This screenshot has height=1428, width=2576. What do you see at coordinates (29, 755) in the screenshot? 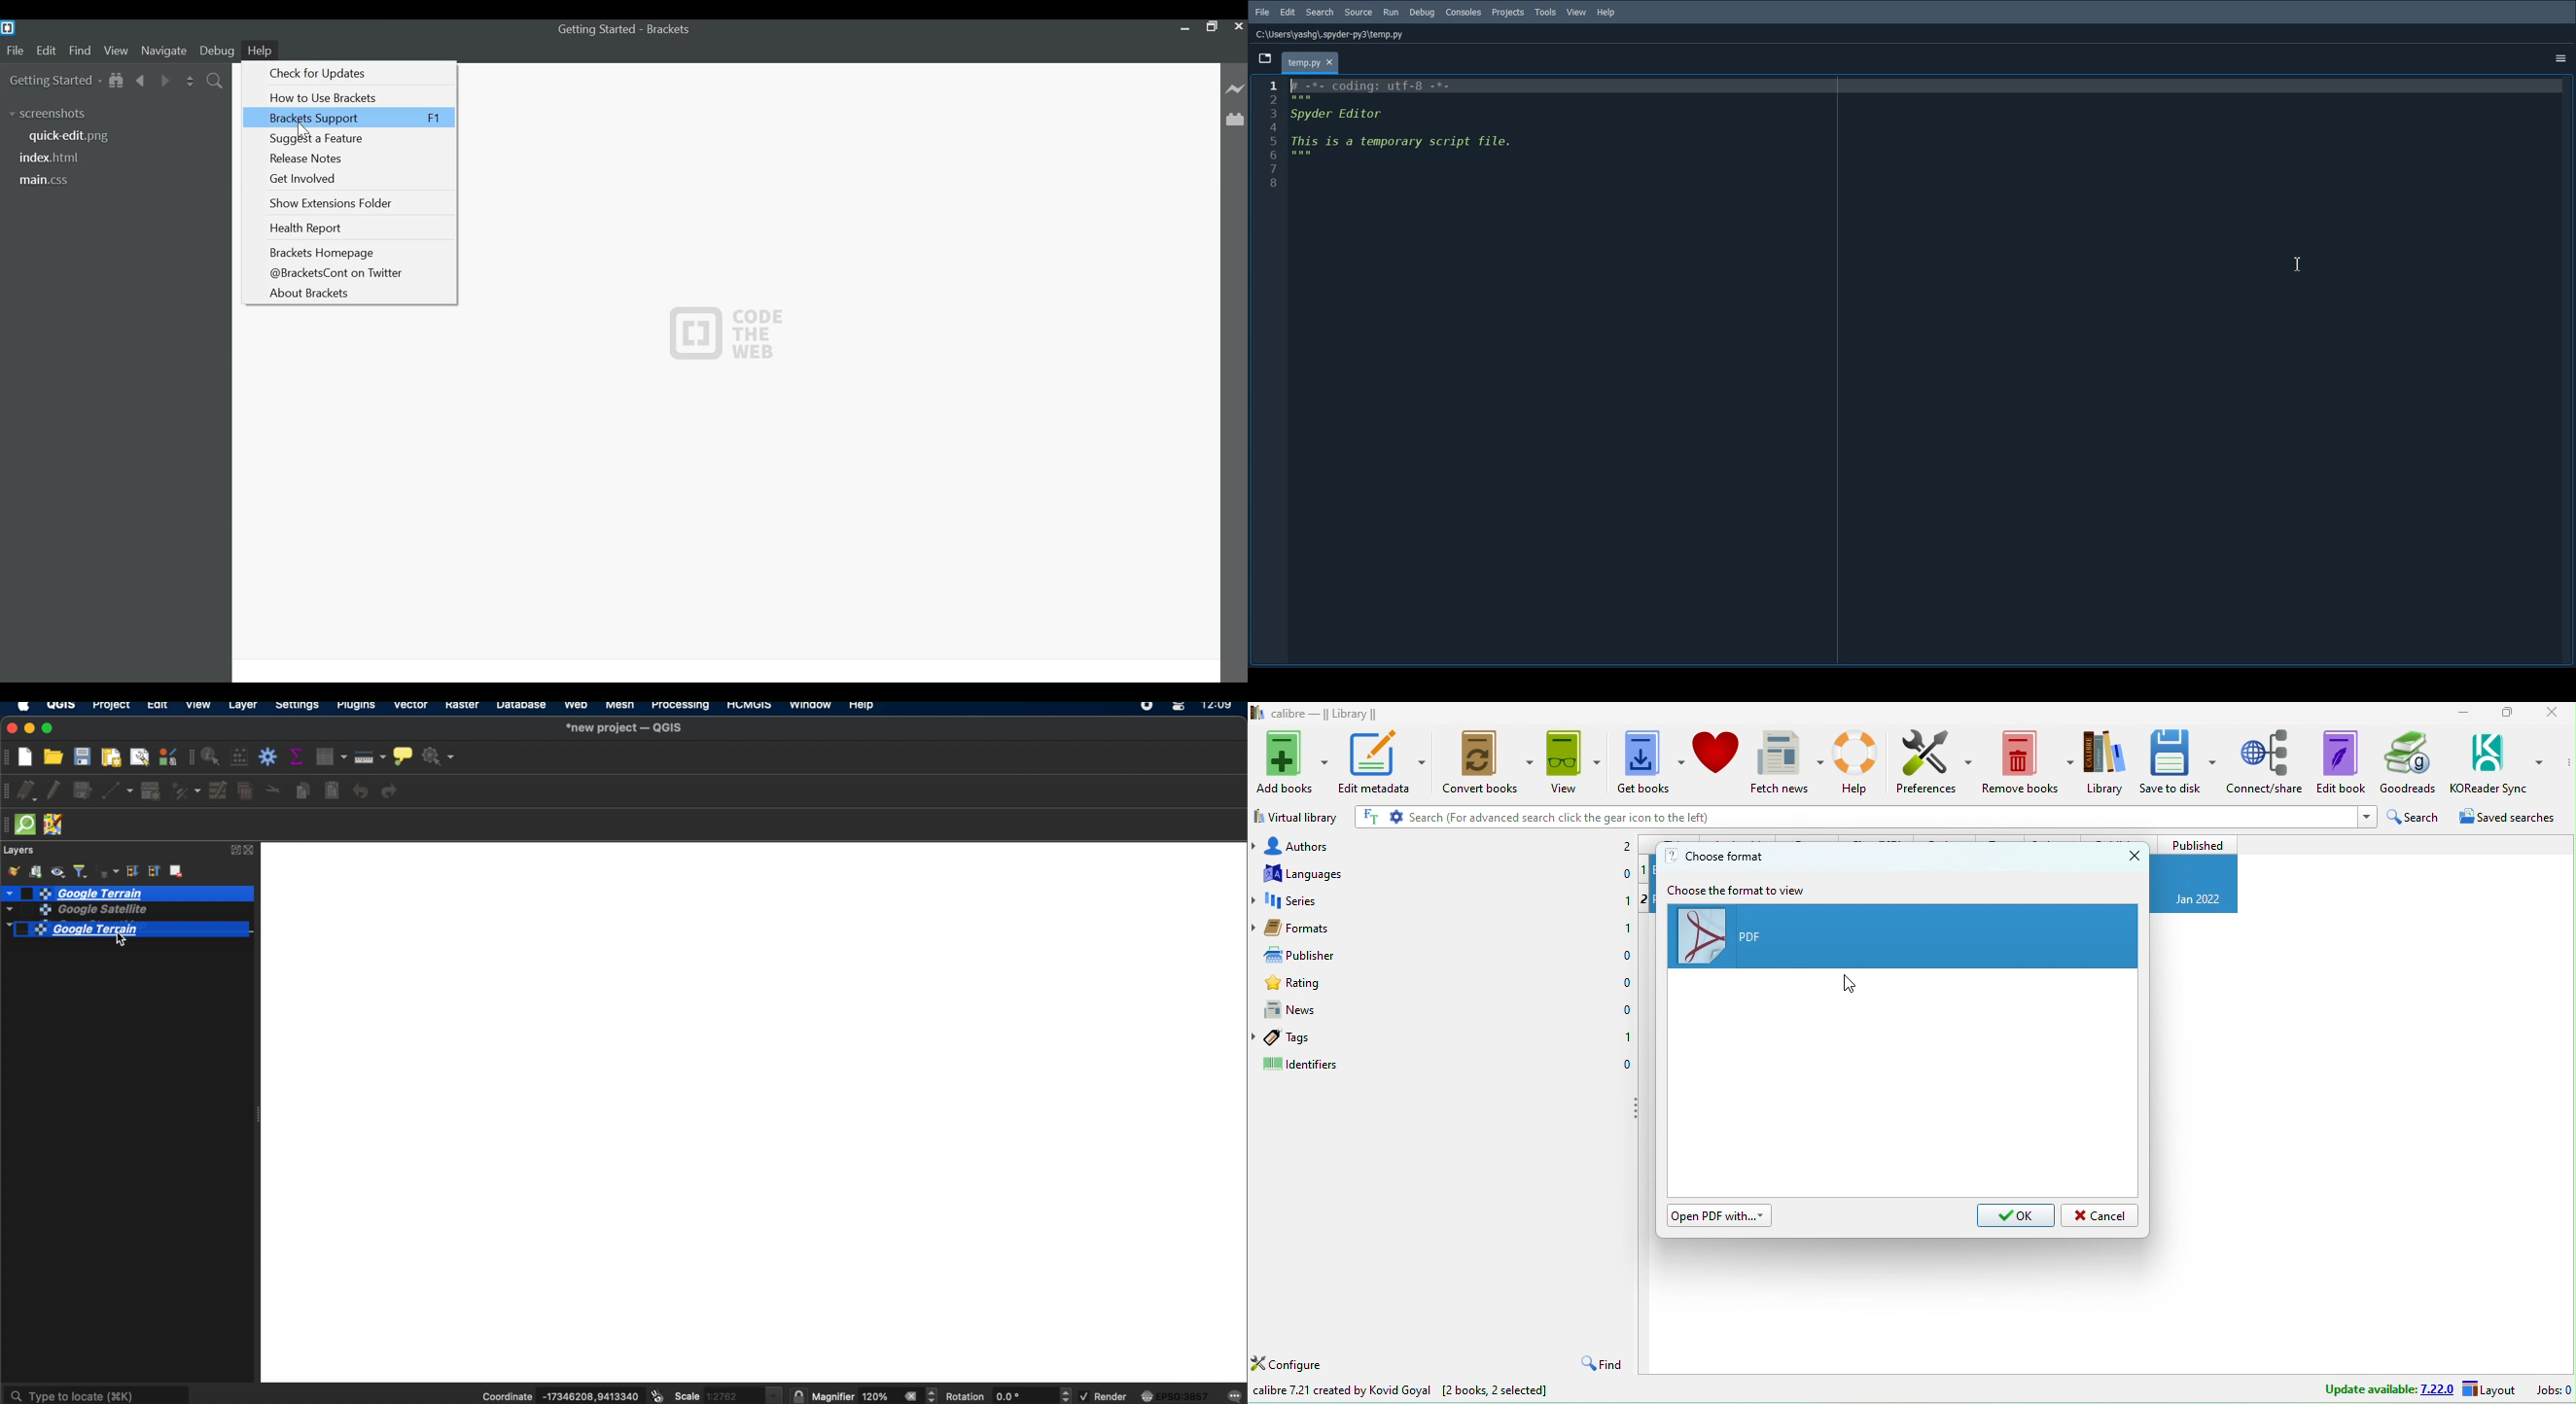
I see `new project` at bounding box center [29, 755].